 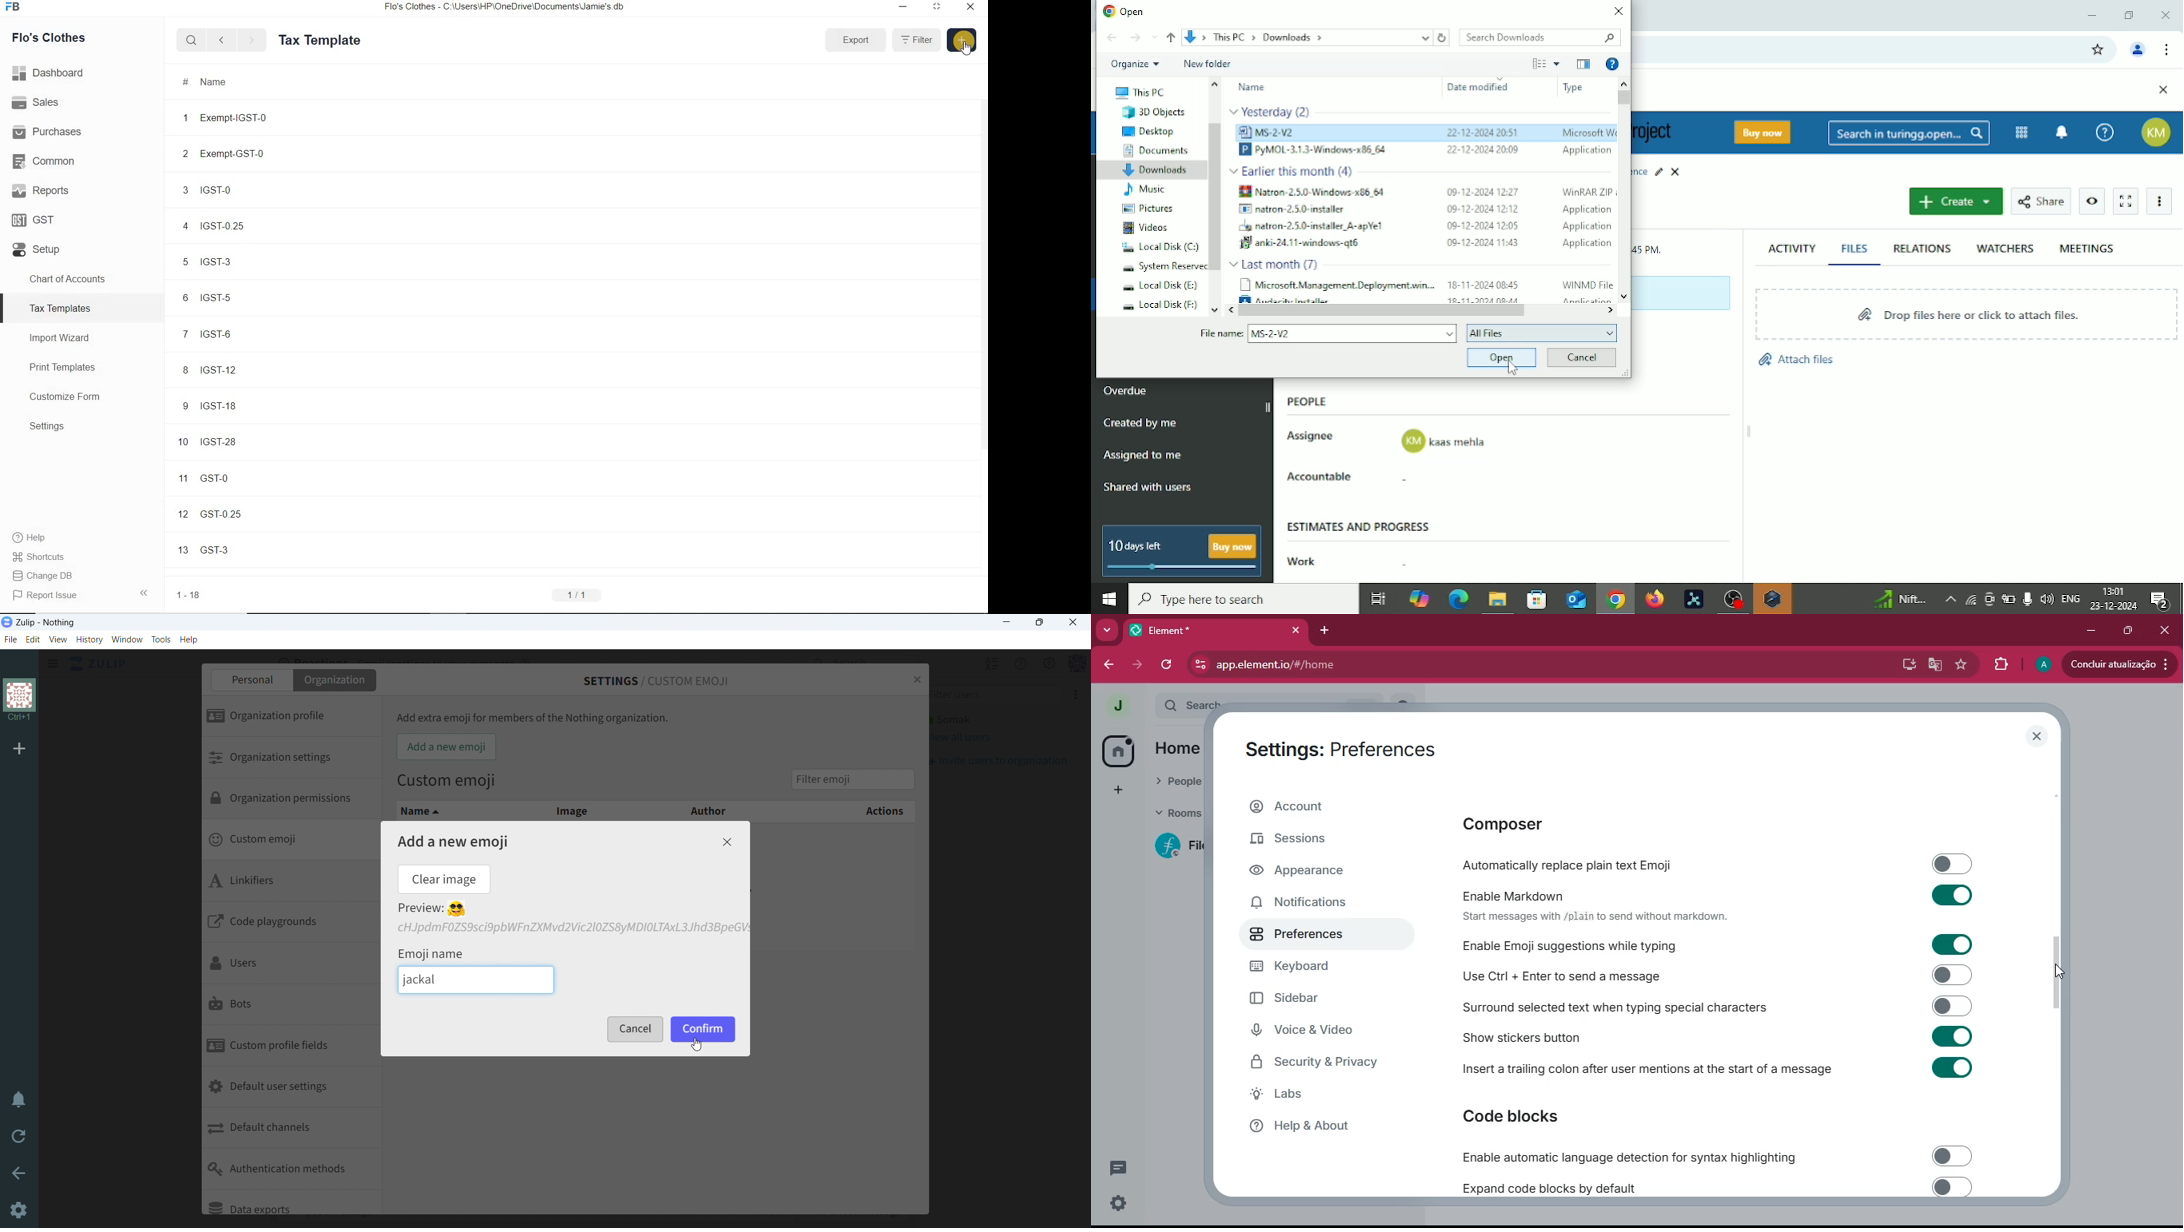 I want to click on Forward, so click(x=252, y=40).